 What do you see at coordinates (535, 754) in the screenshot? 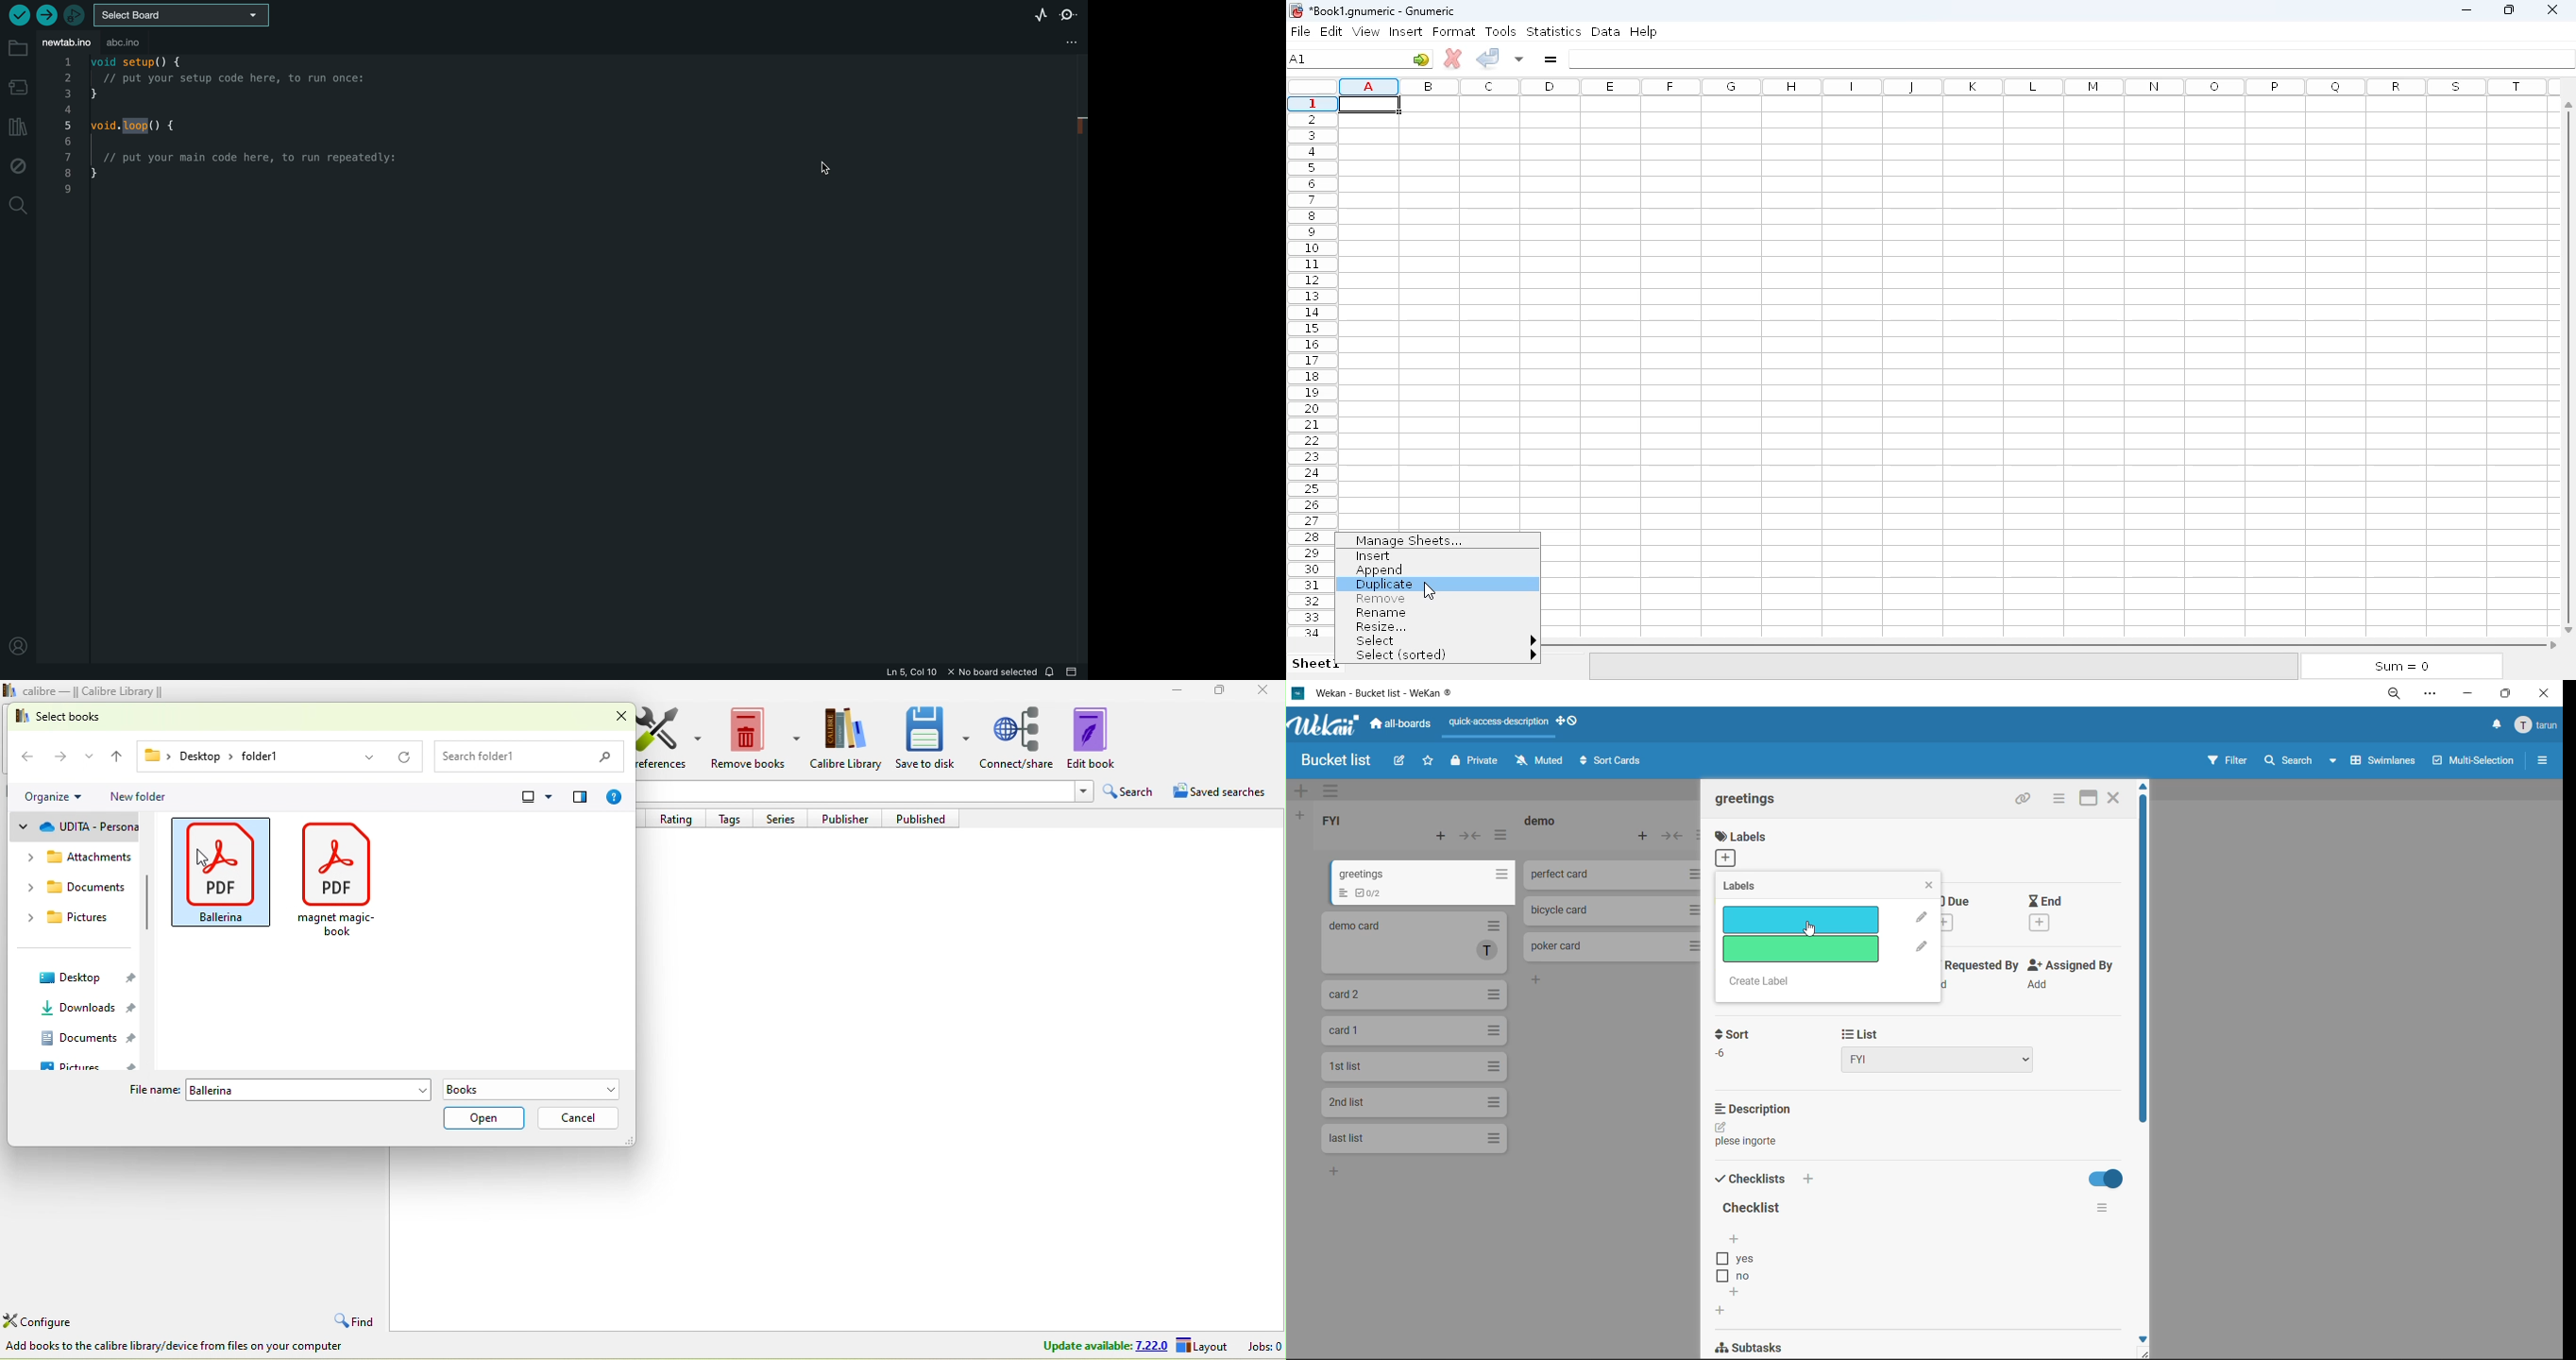
I see `search folder 1` at bounding box center [535, 754].